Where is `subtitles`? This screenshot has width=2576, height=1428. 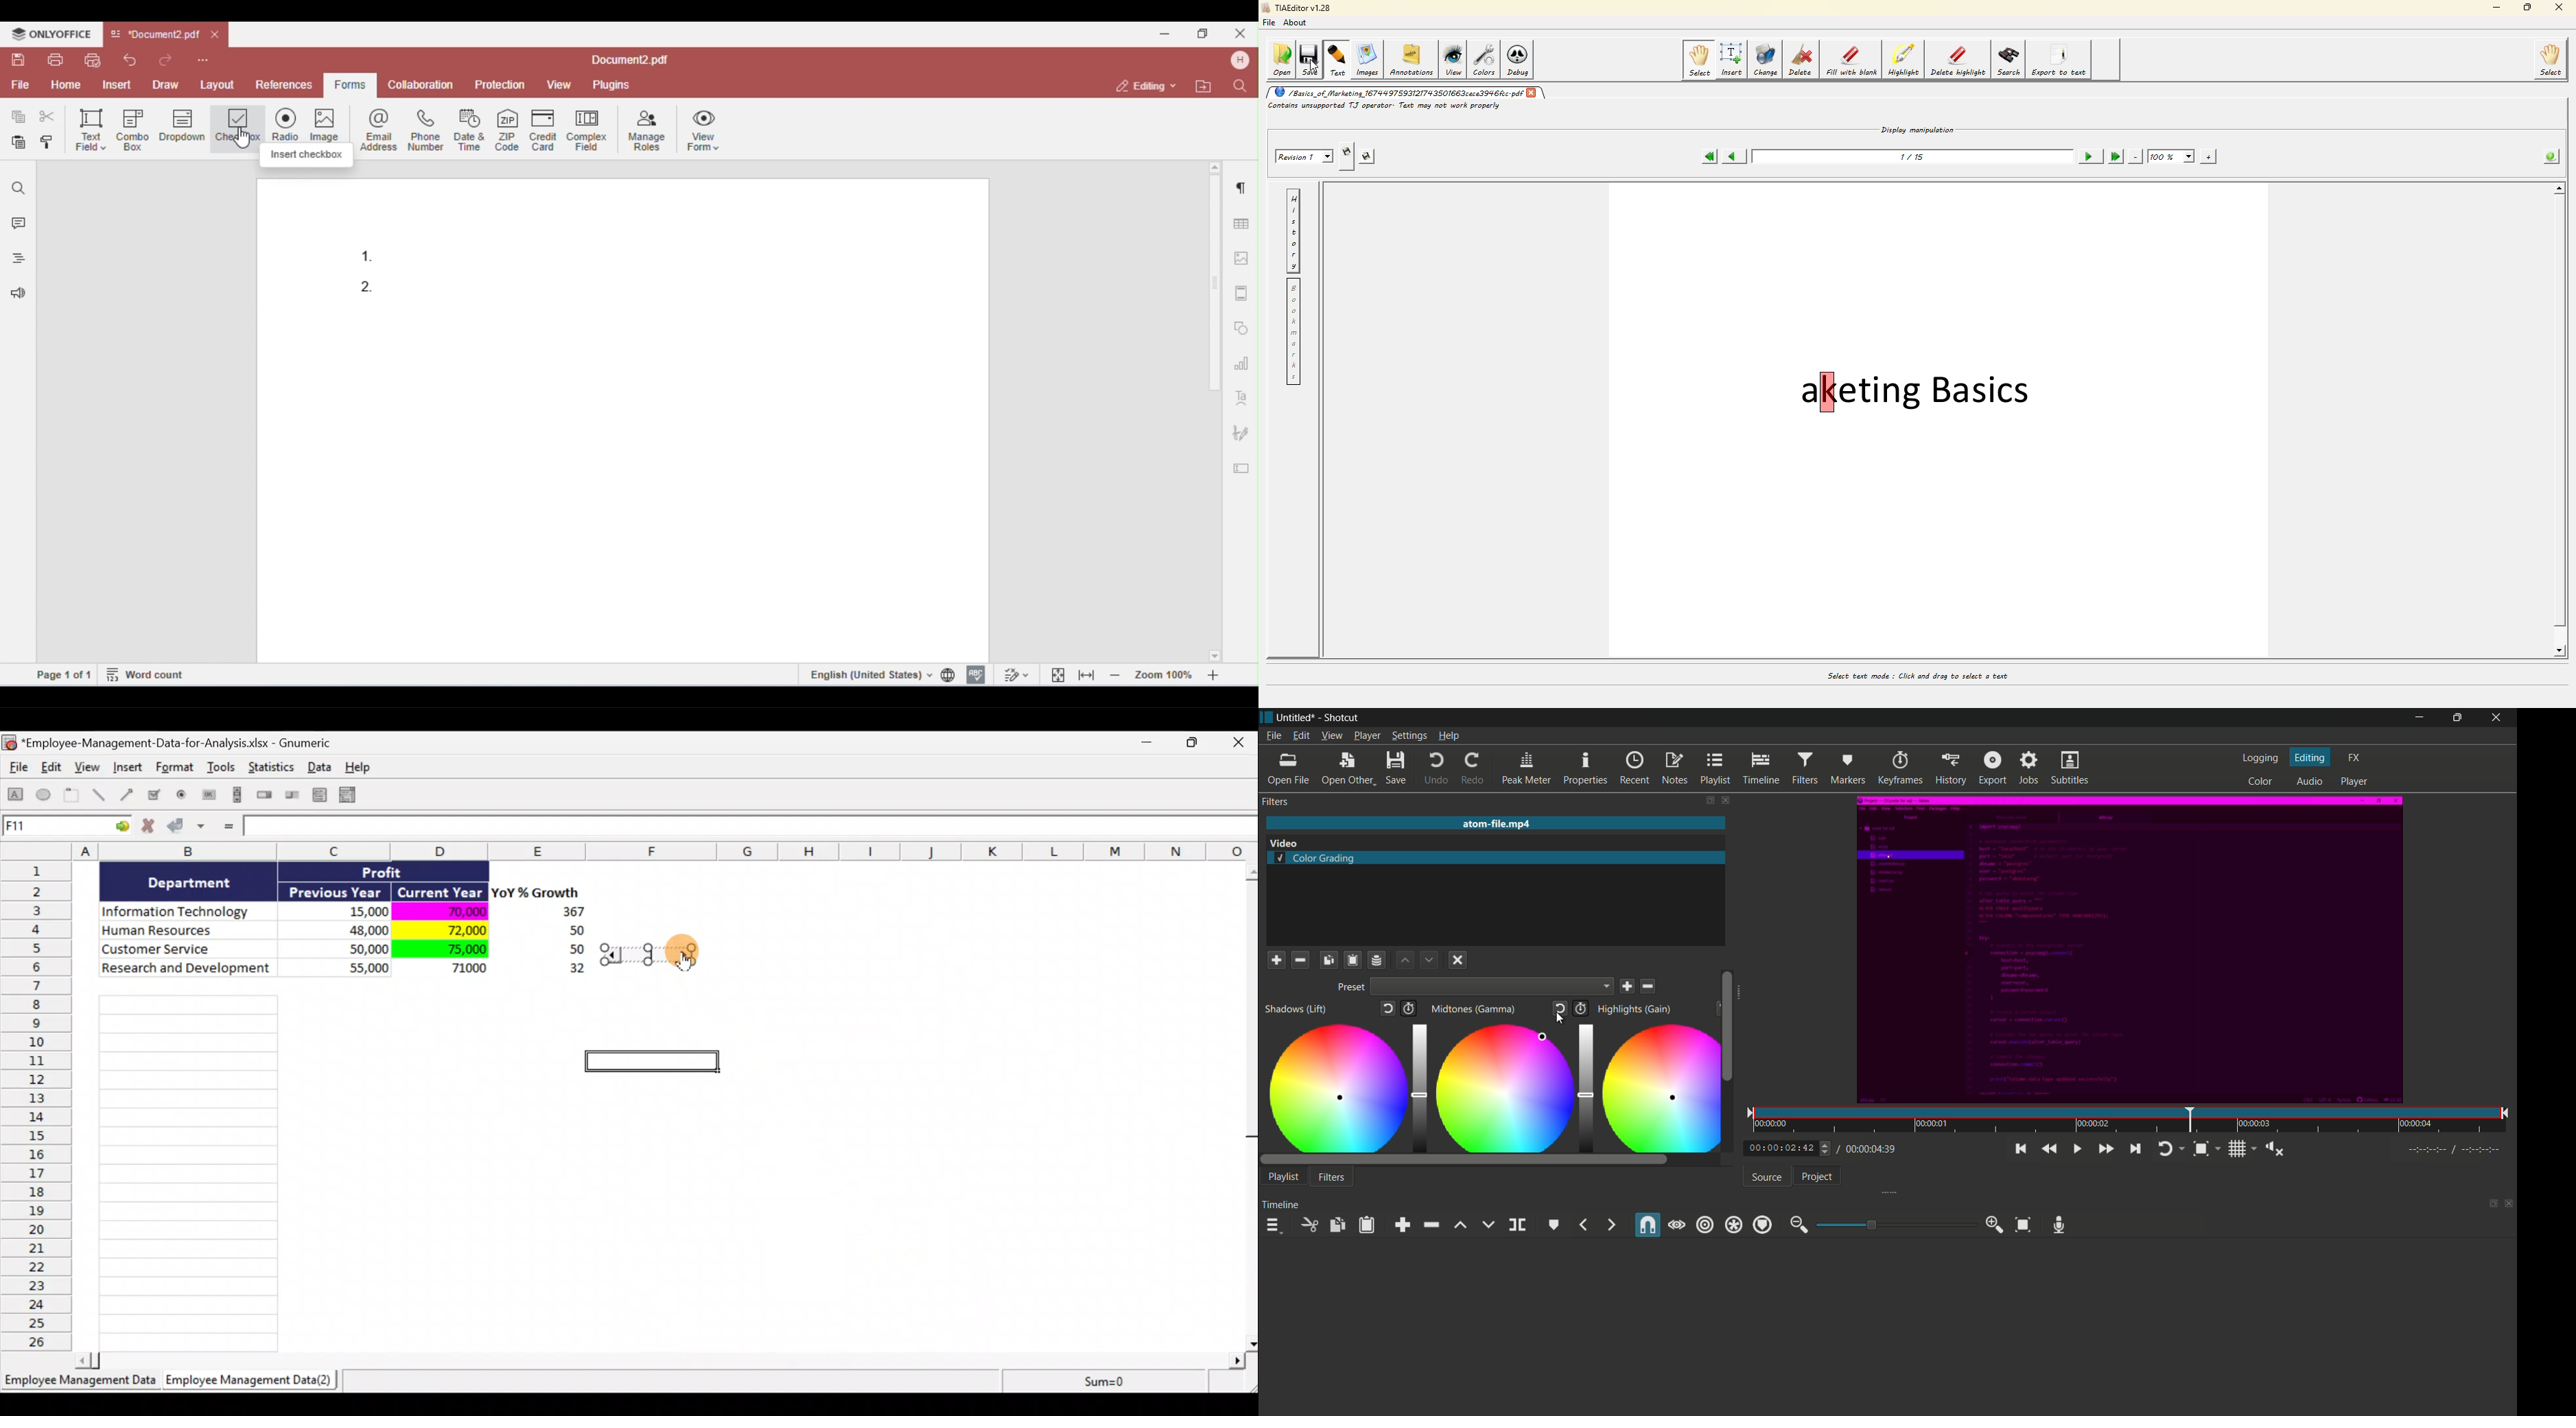 subtitles is located at coordinates (2070, 768).